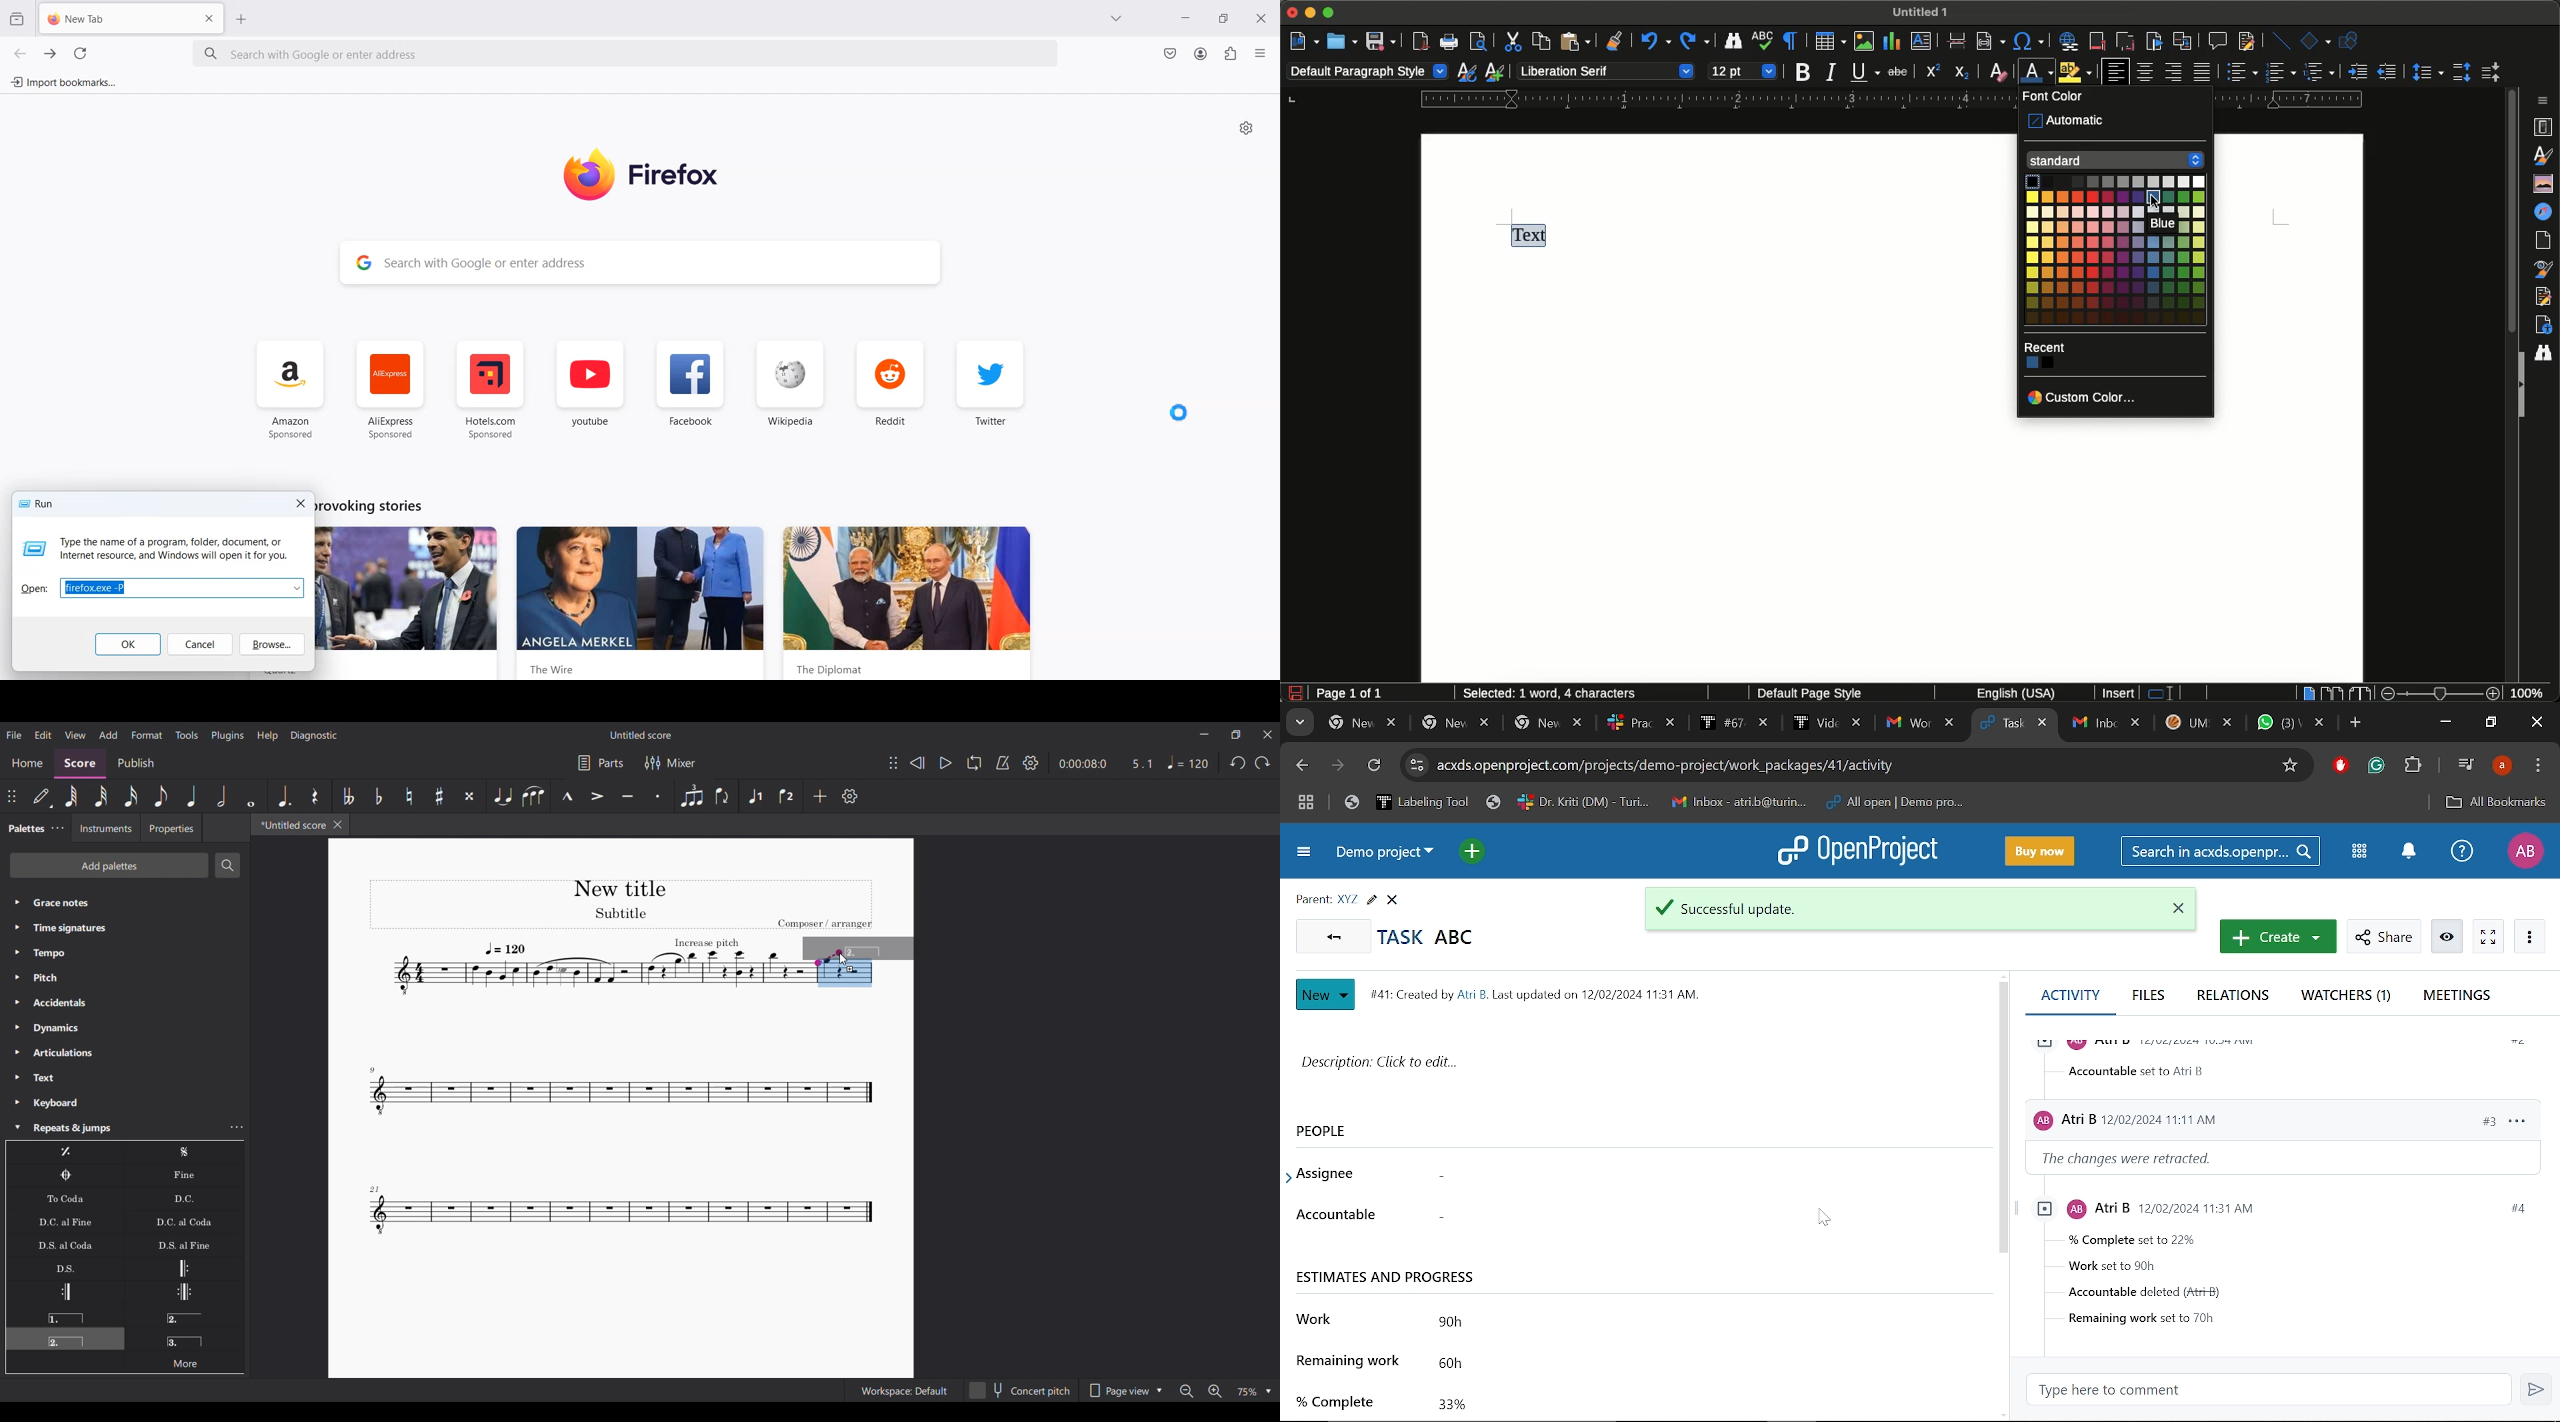 This screenshot has height=1428, width=2576. What do you see at coordinates (1301, 765) in the screenshot?
I see `Previous page` at bounding box center [1301, 765].